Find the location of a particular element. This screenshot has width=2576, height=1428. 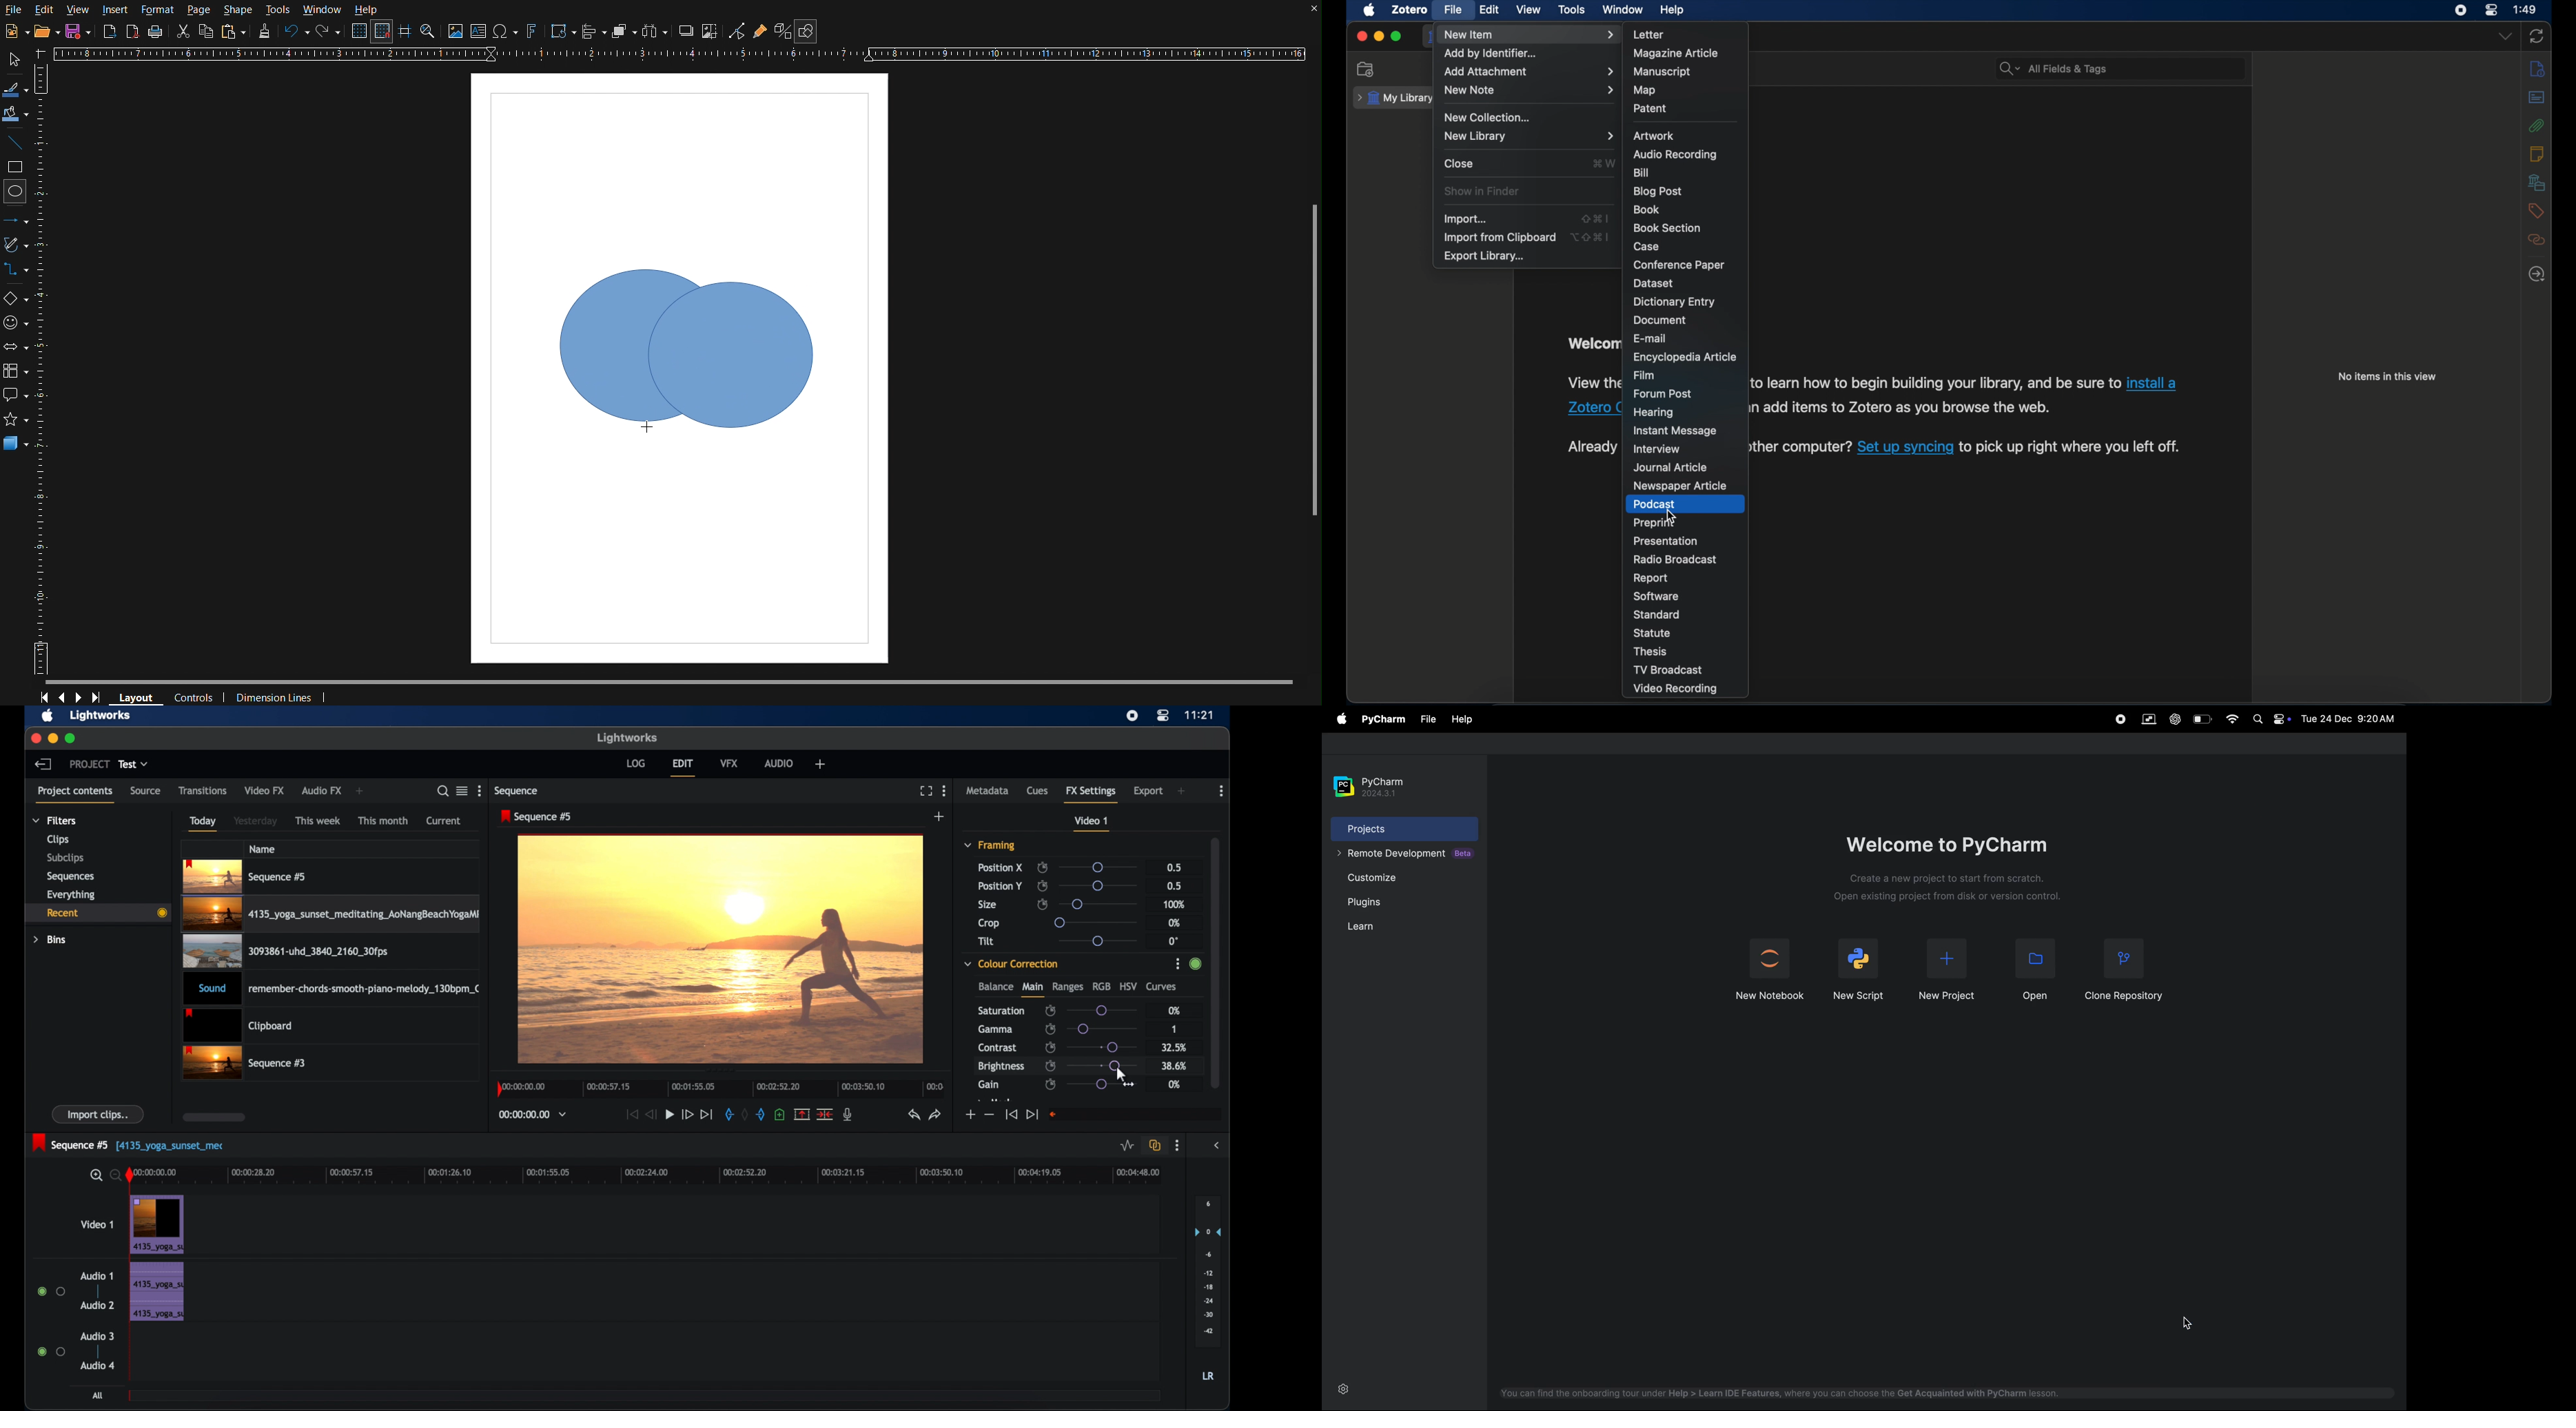

video 1 is located at coordinates (1091, 824).